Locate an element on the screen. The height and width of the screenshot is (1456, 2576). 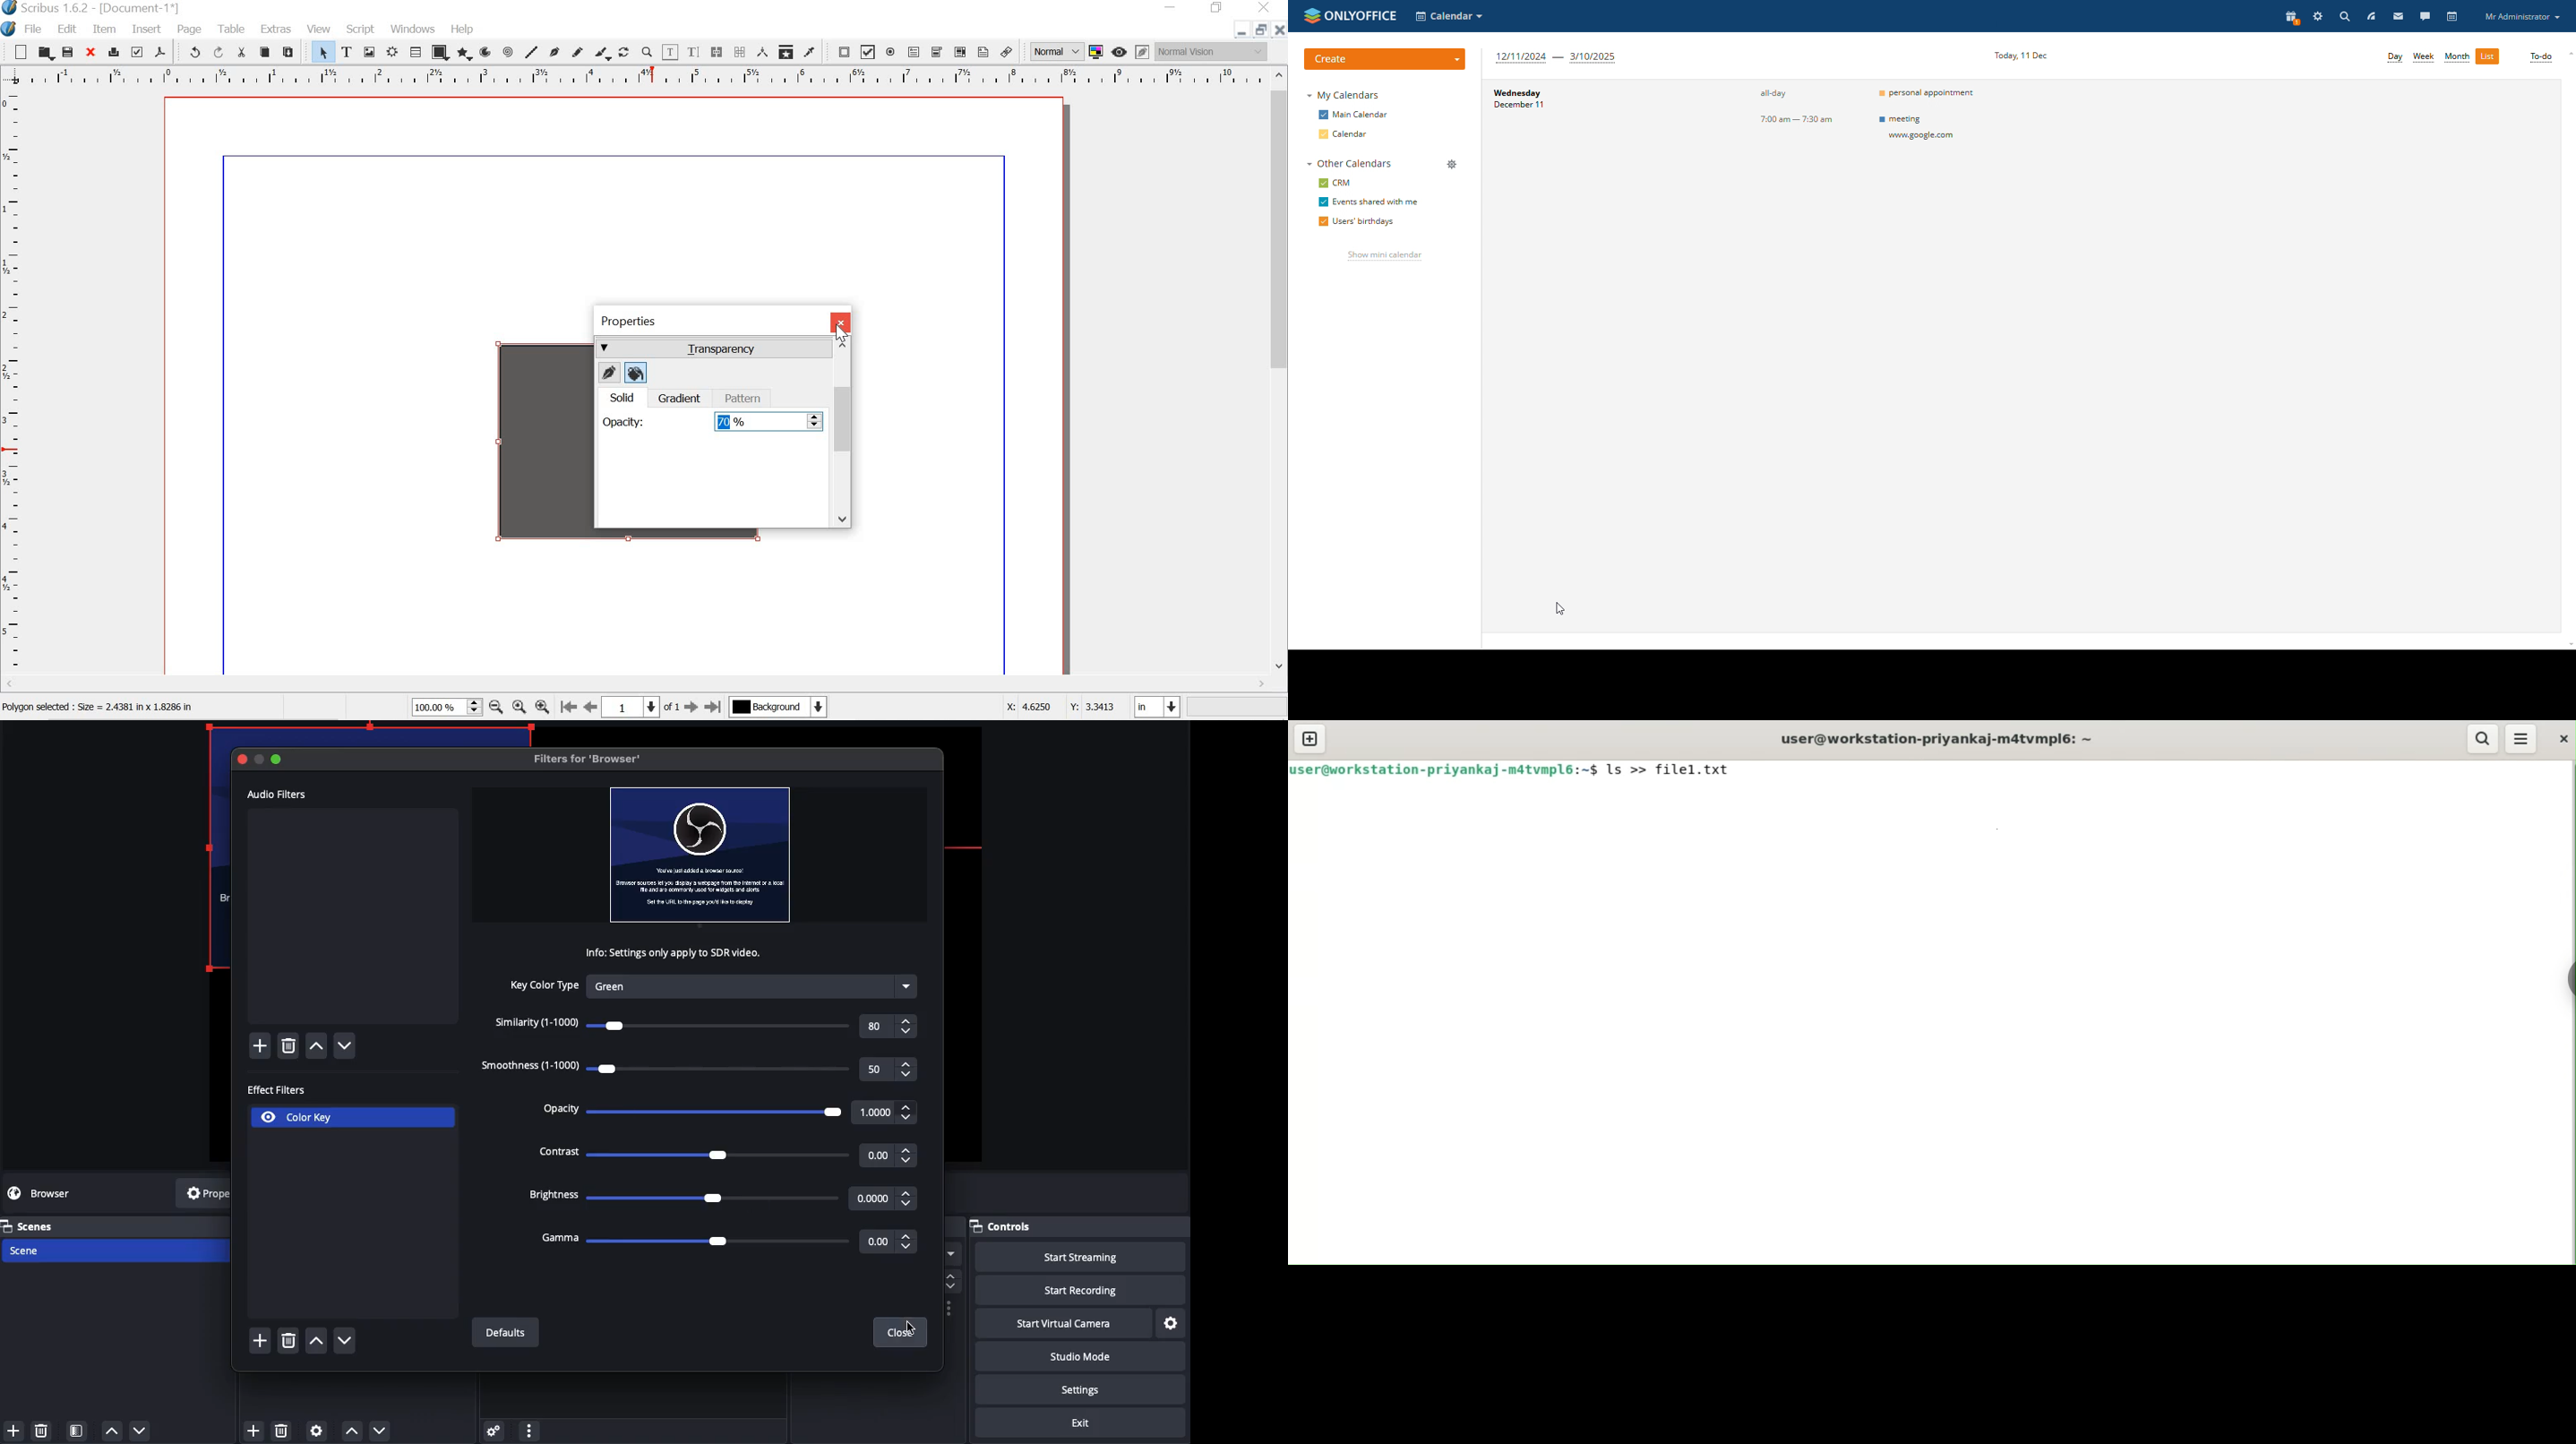
Close is located at coordinates (244, 758).